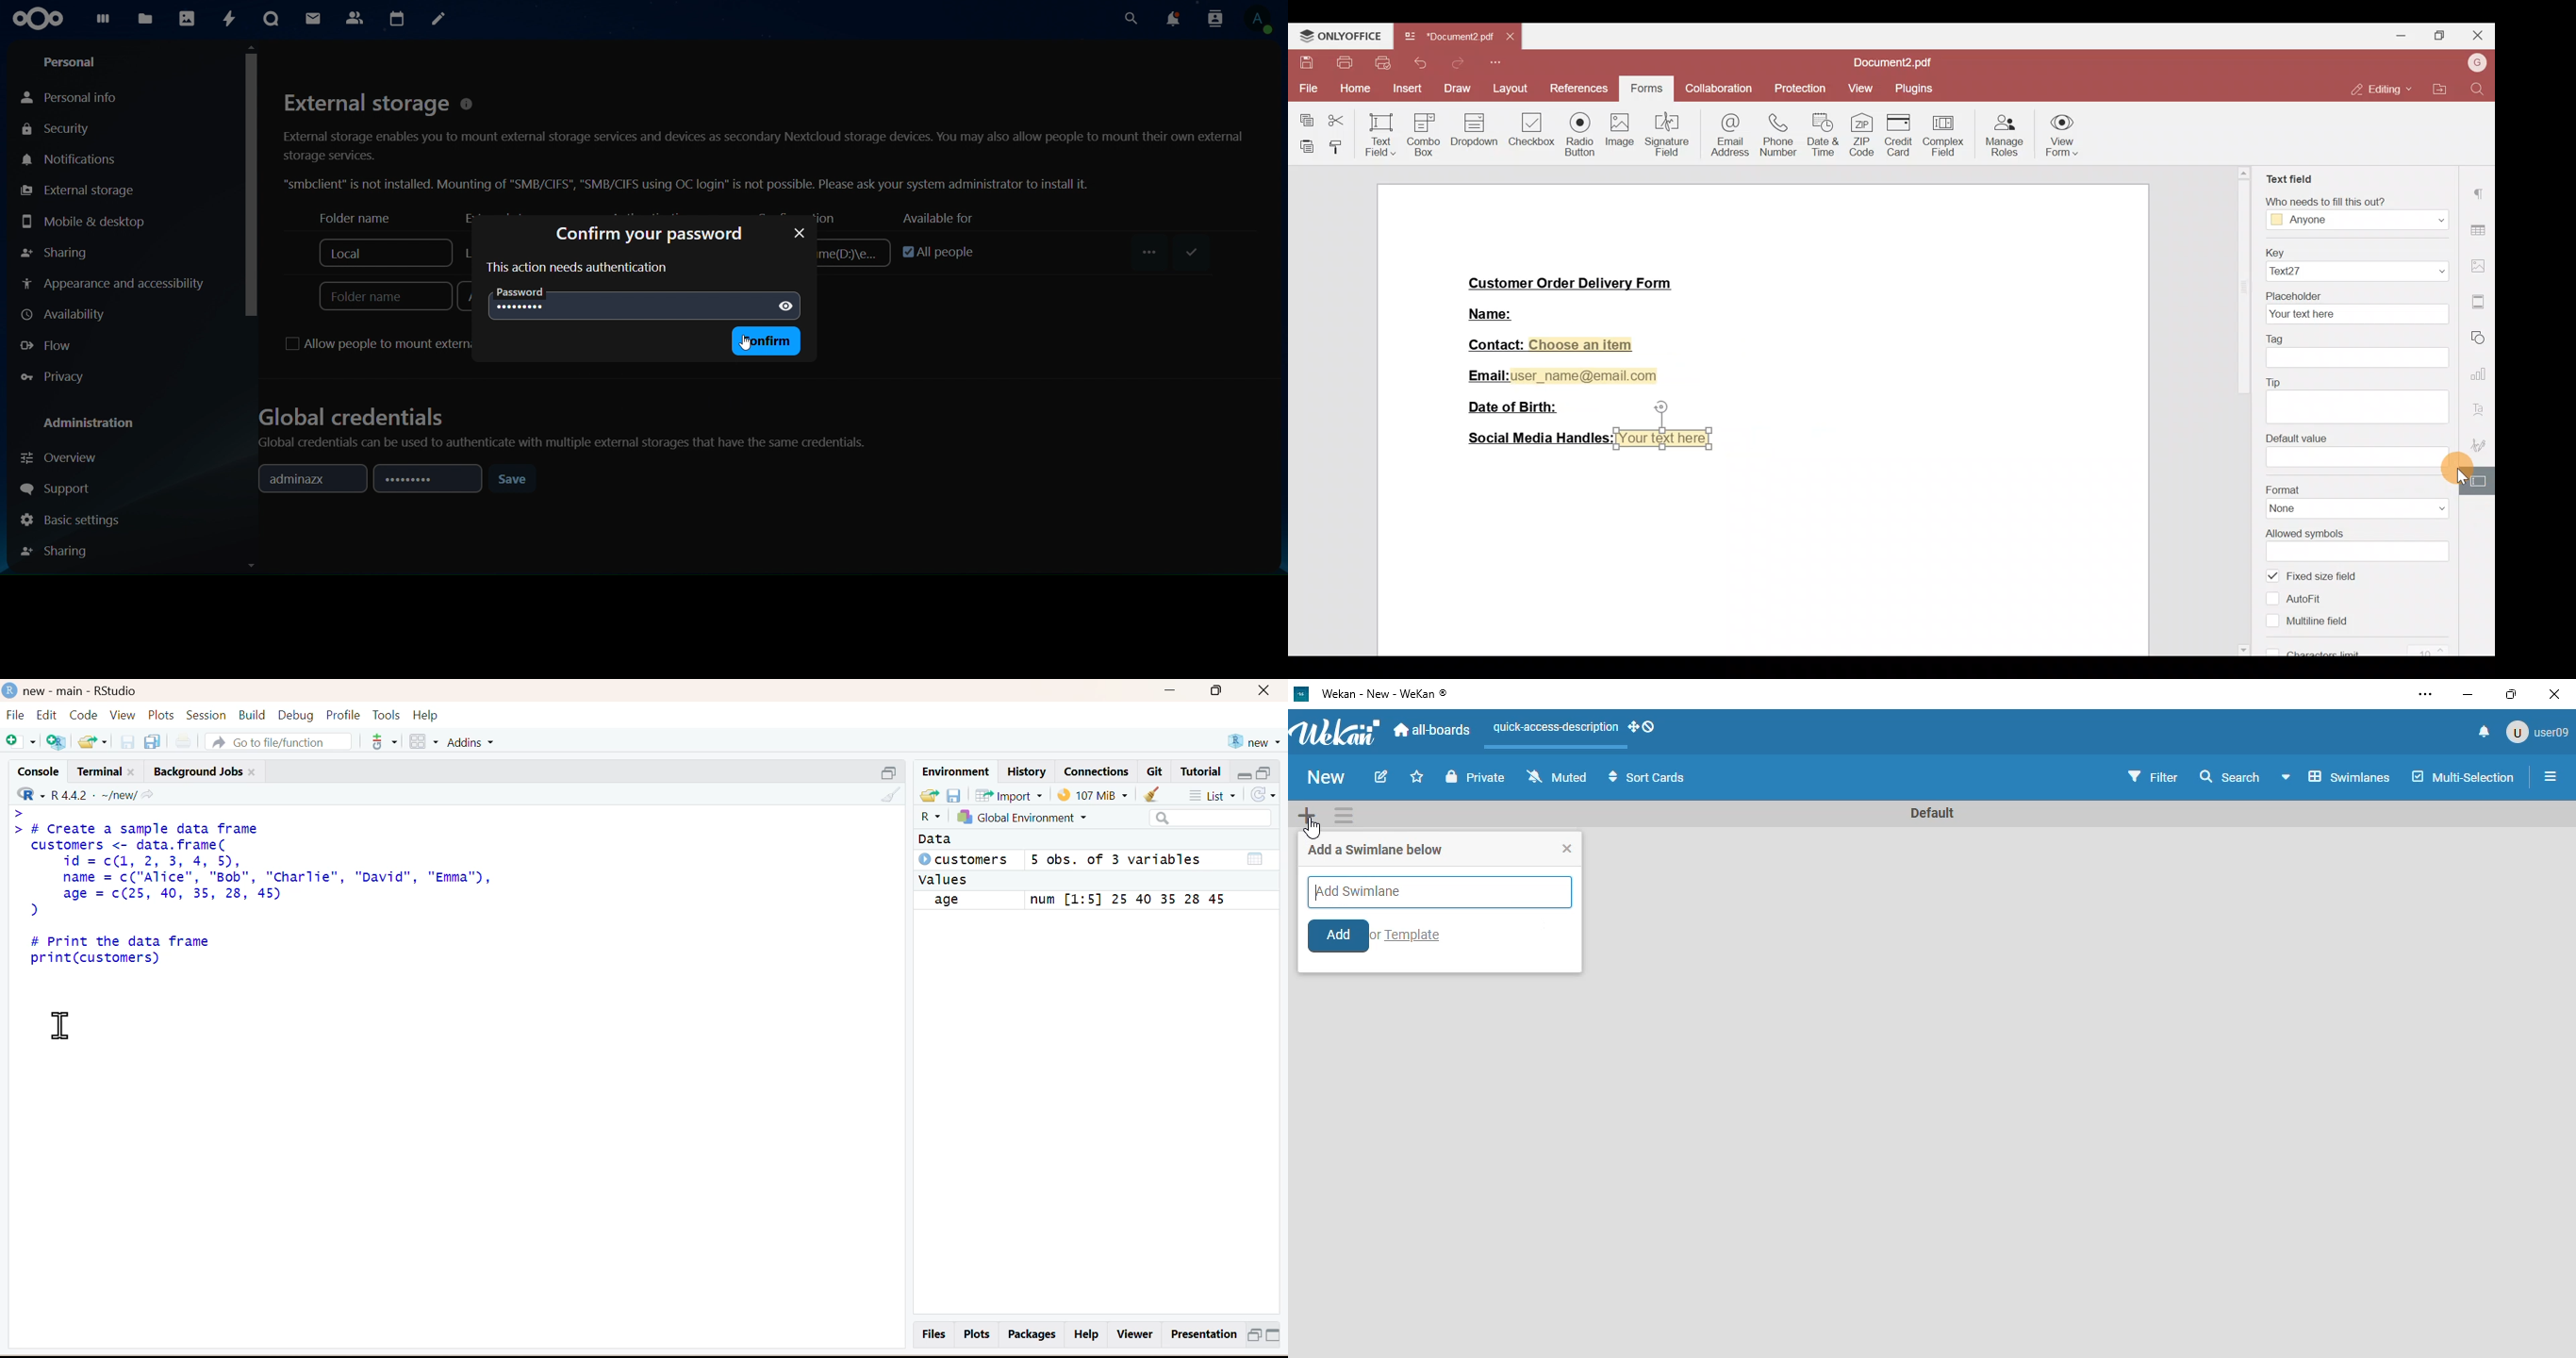 Image resolution: width=2576 pixels, height=1372 pixels. What do you see at coordinates (936, 840) in the screenshot?
I see `Data` at bounding box center [936, 840].